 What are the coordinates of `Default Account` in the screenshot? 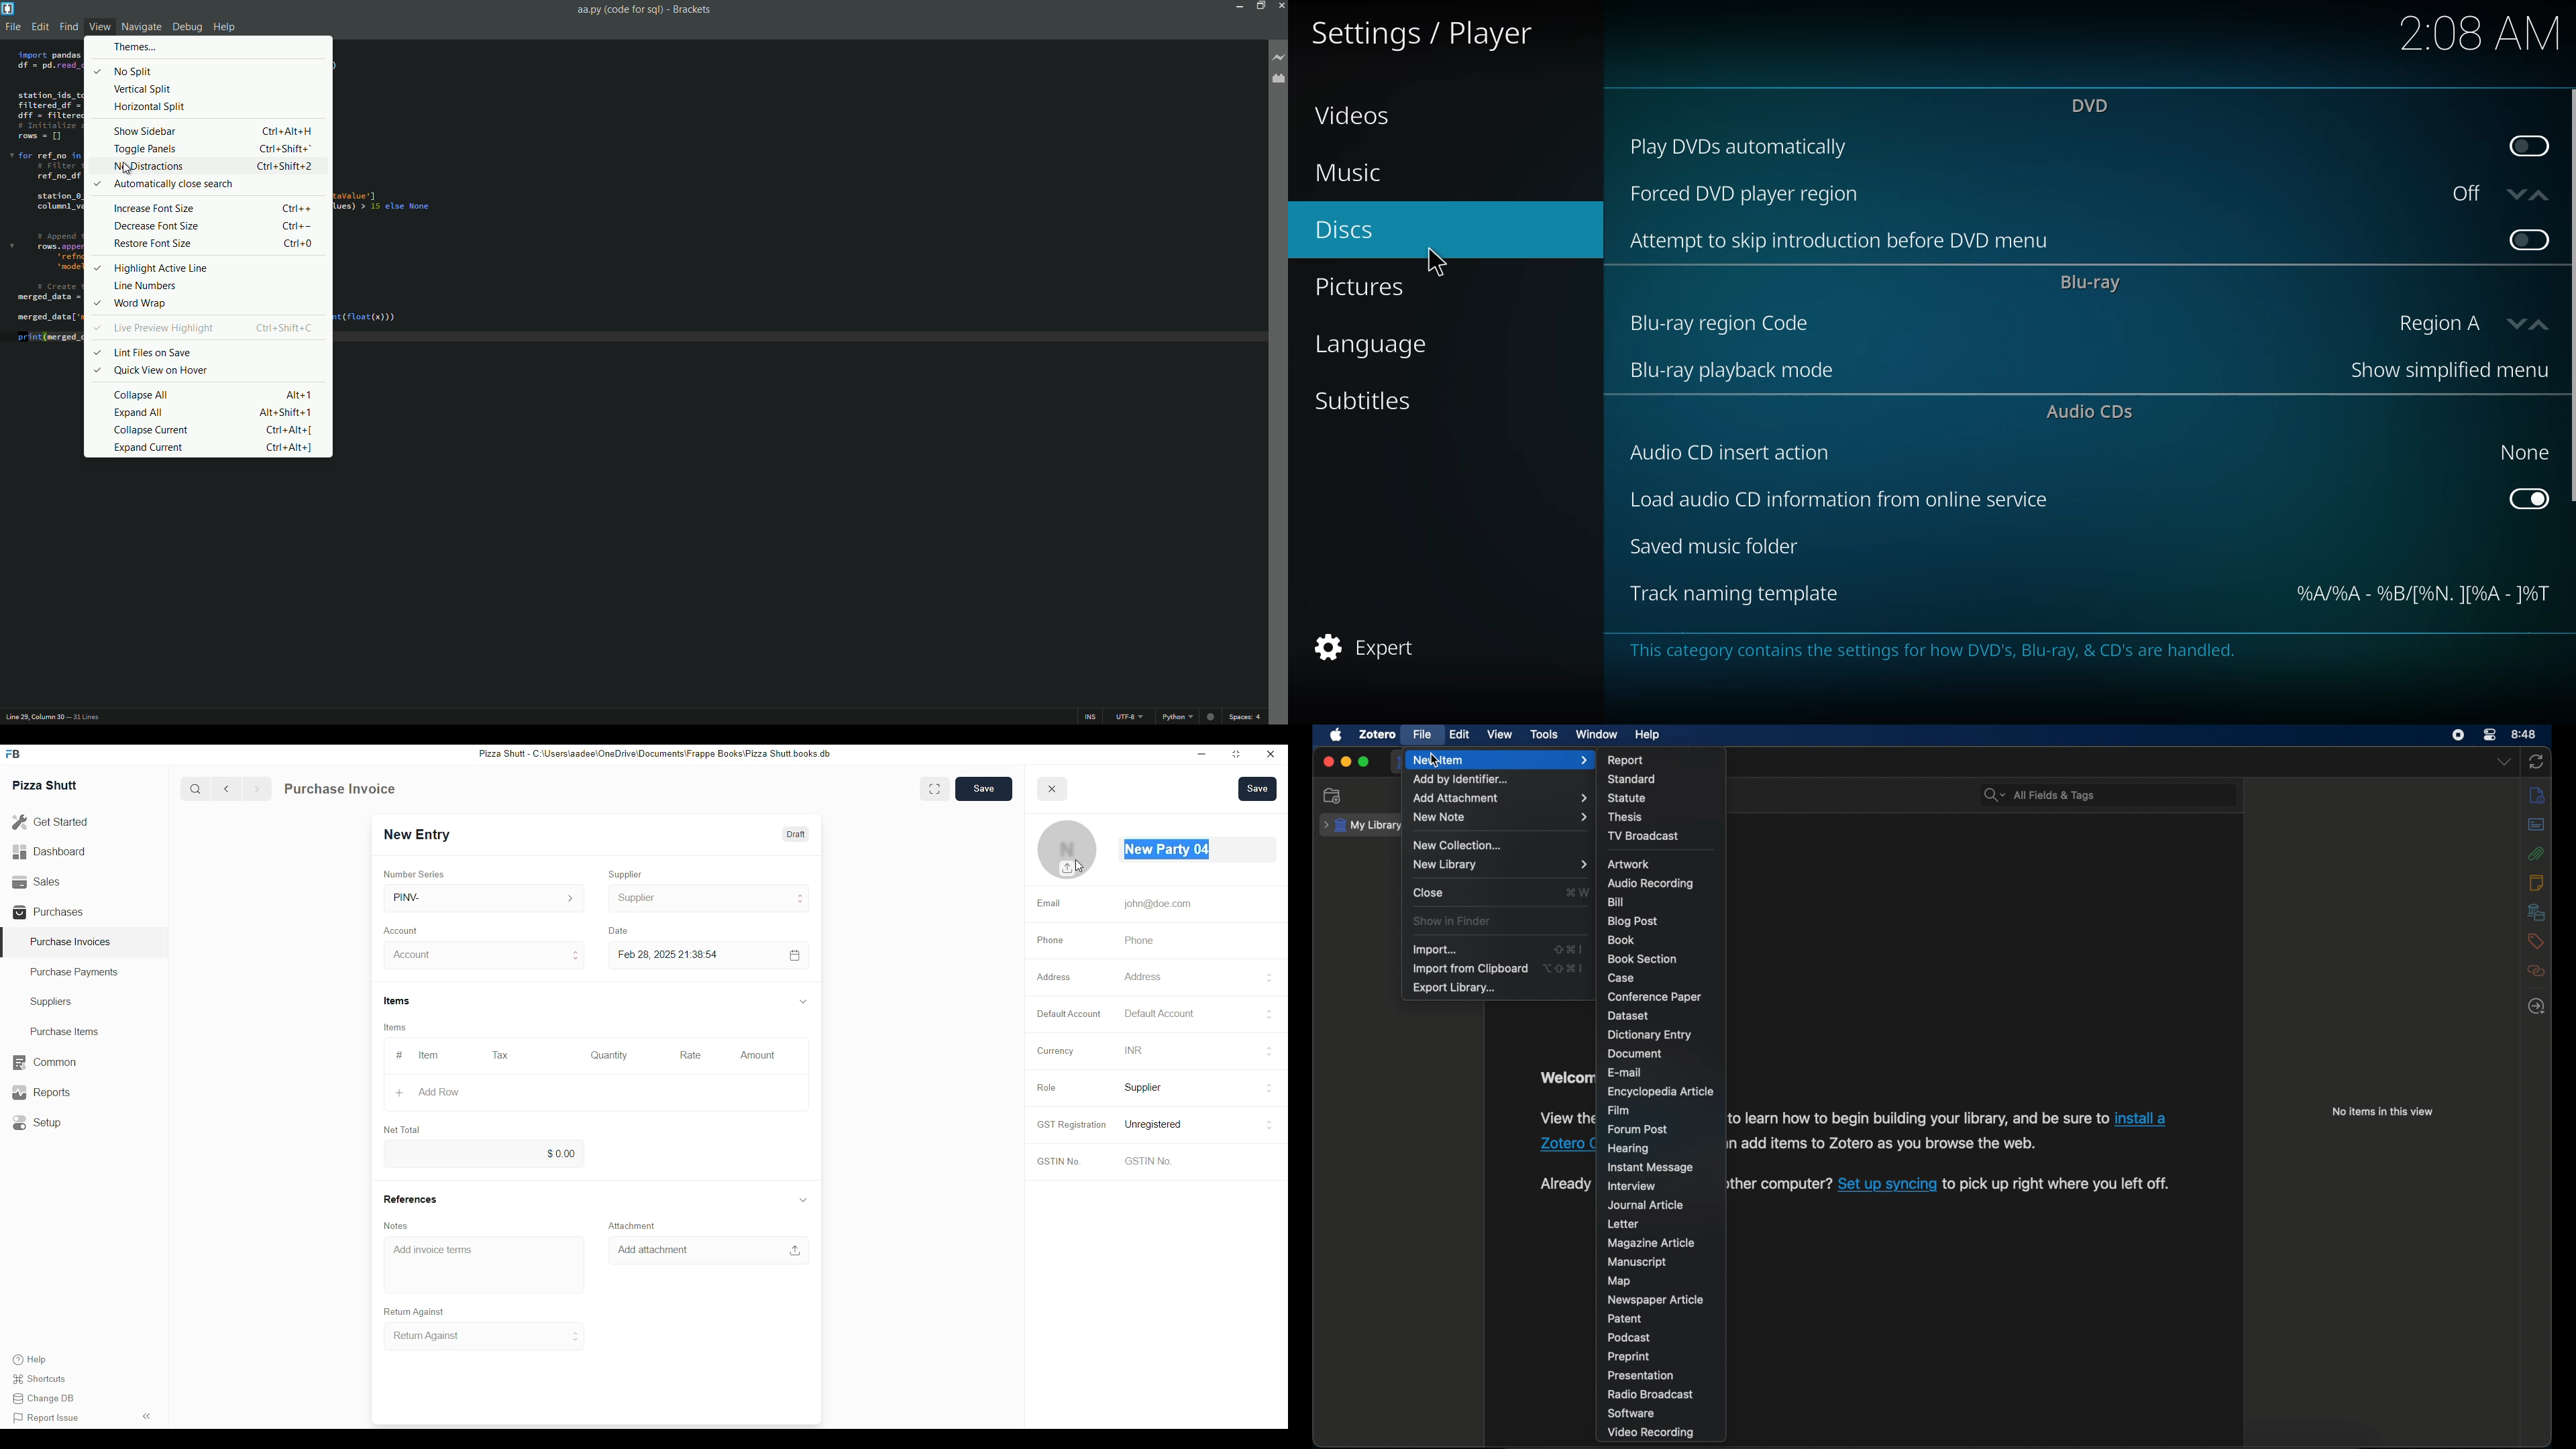 It's located at (1068, 1014).